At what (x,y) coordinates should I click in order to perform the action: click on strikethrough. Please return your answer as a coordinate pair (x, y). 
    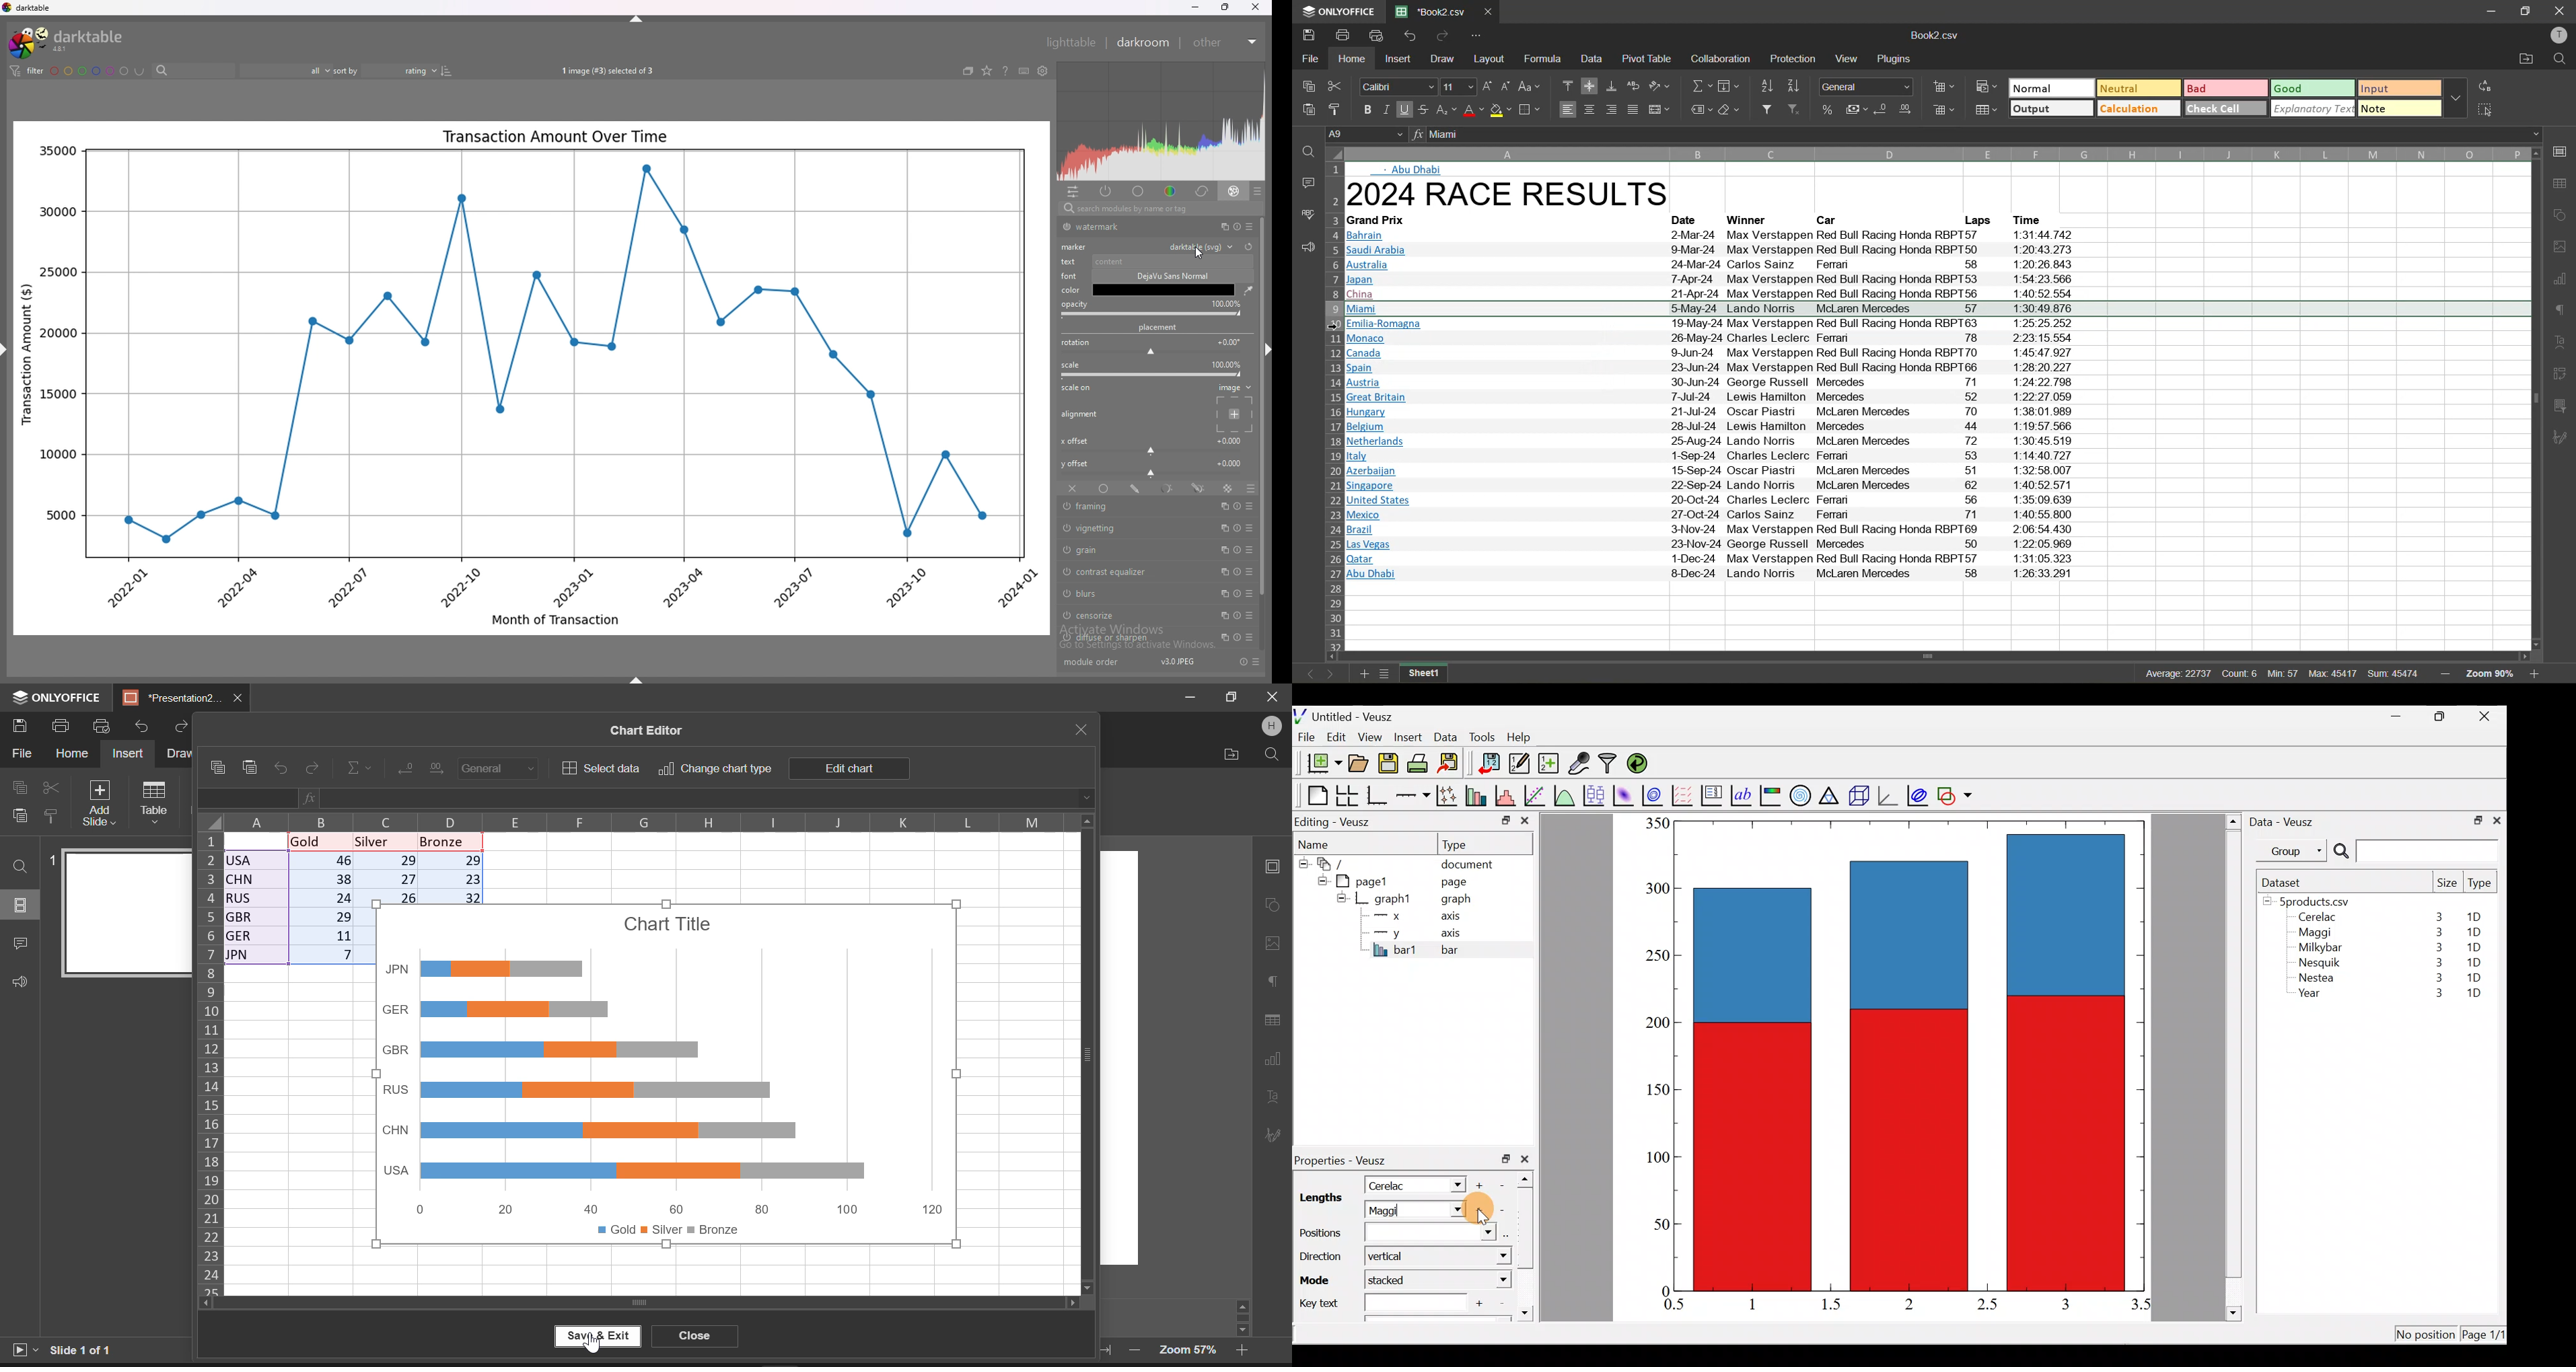
    Looking at the image, I should click on (1424, 109).